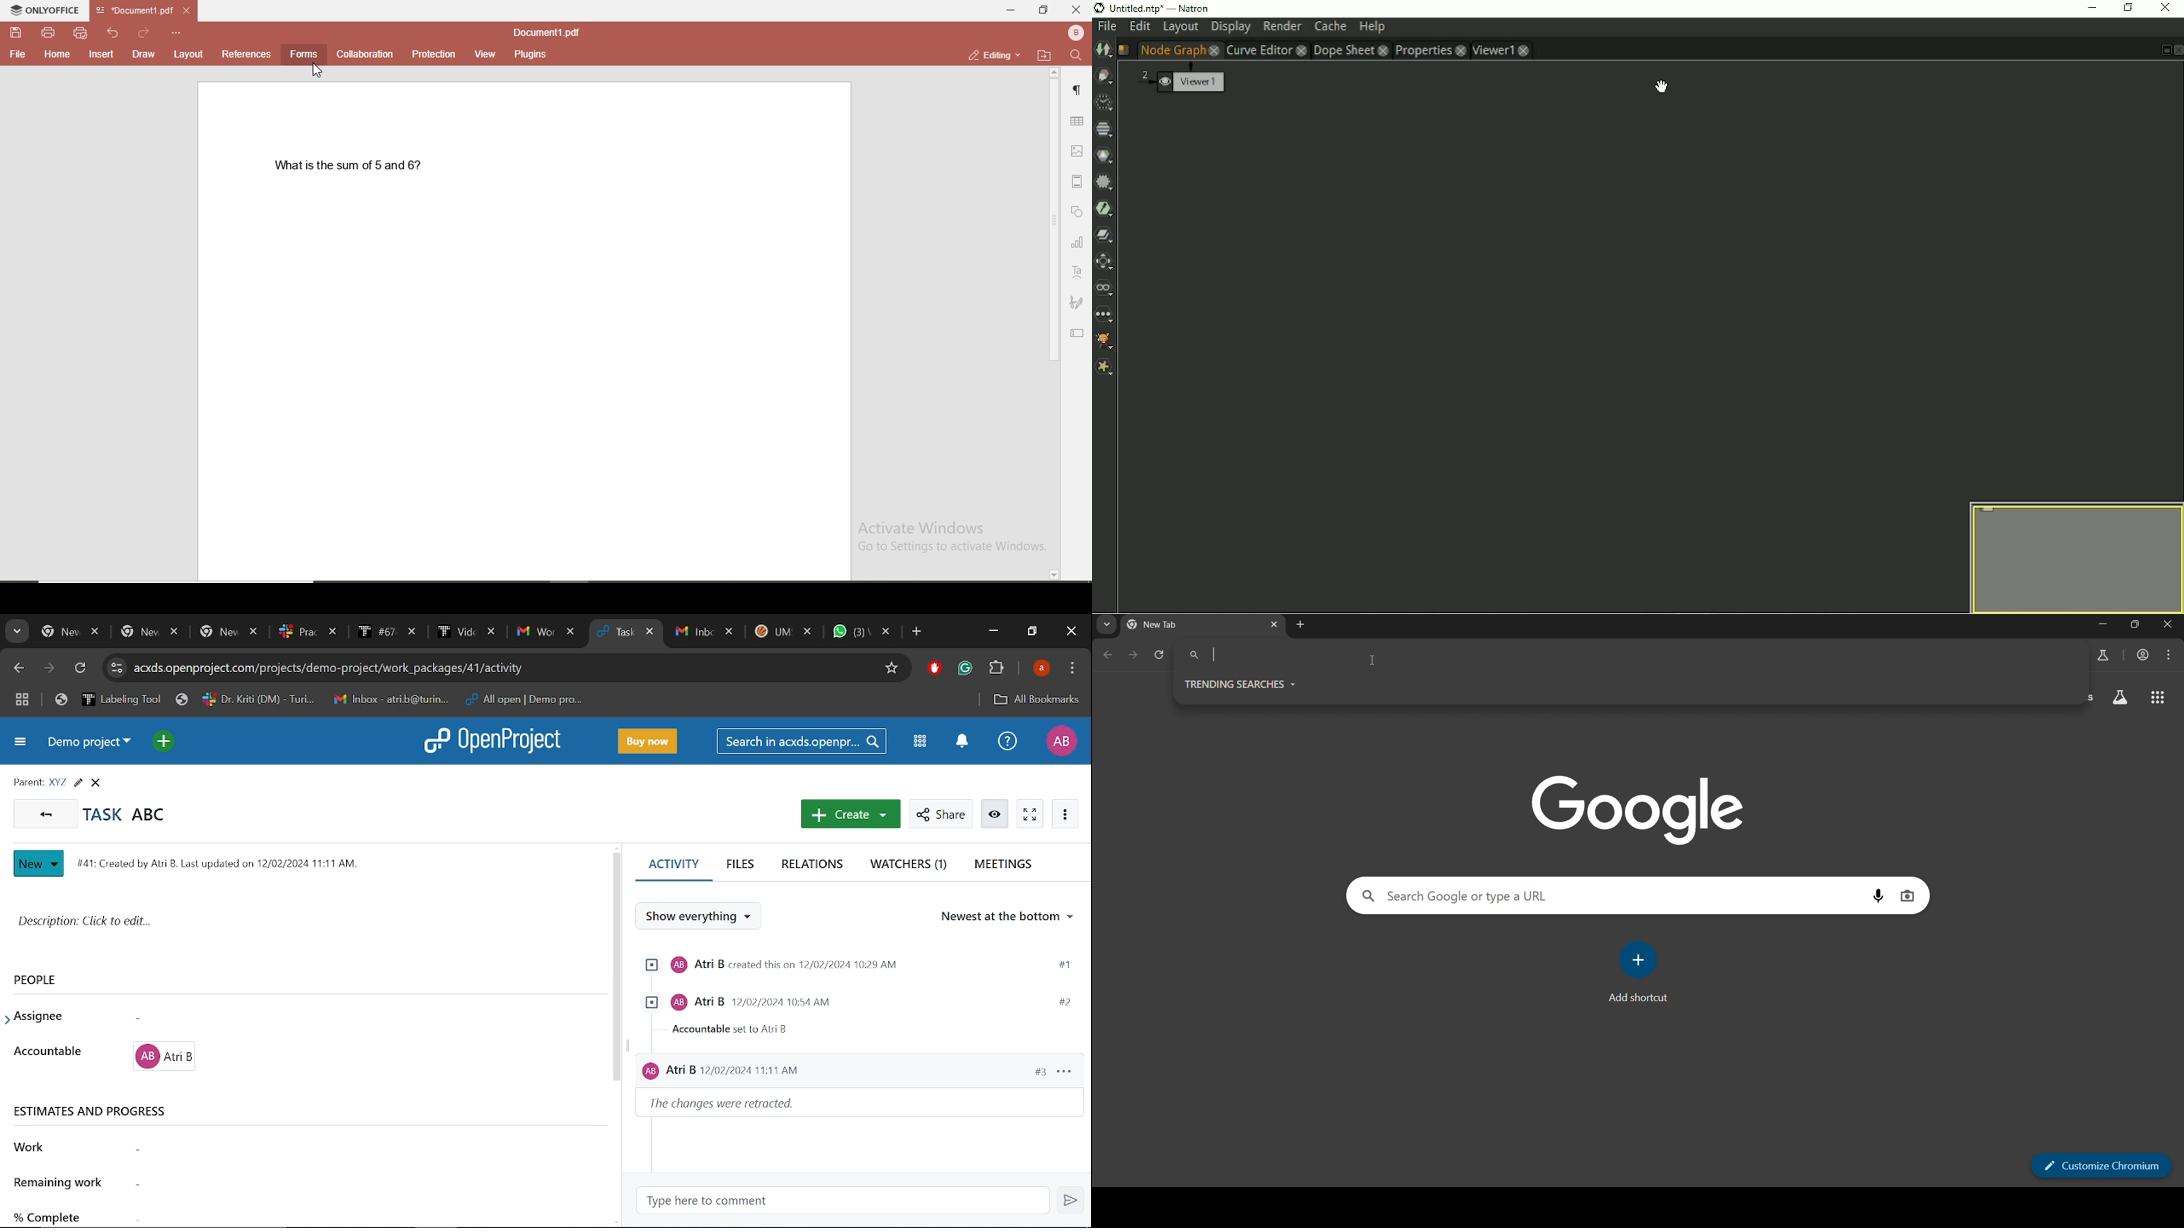  I want to click on google, so click(1639, 806).